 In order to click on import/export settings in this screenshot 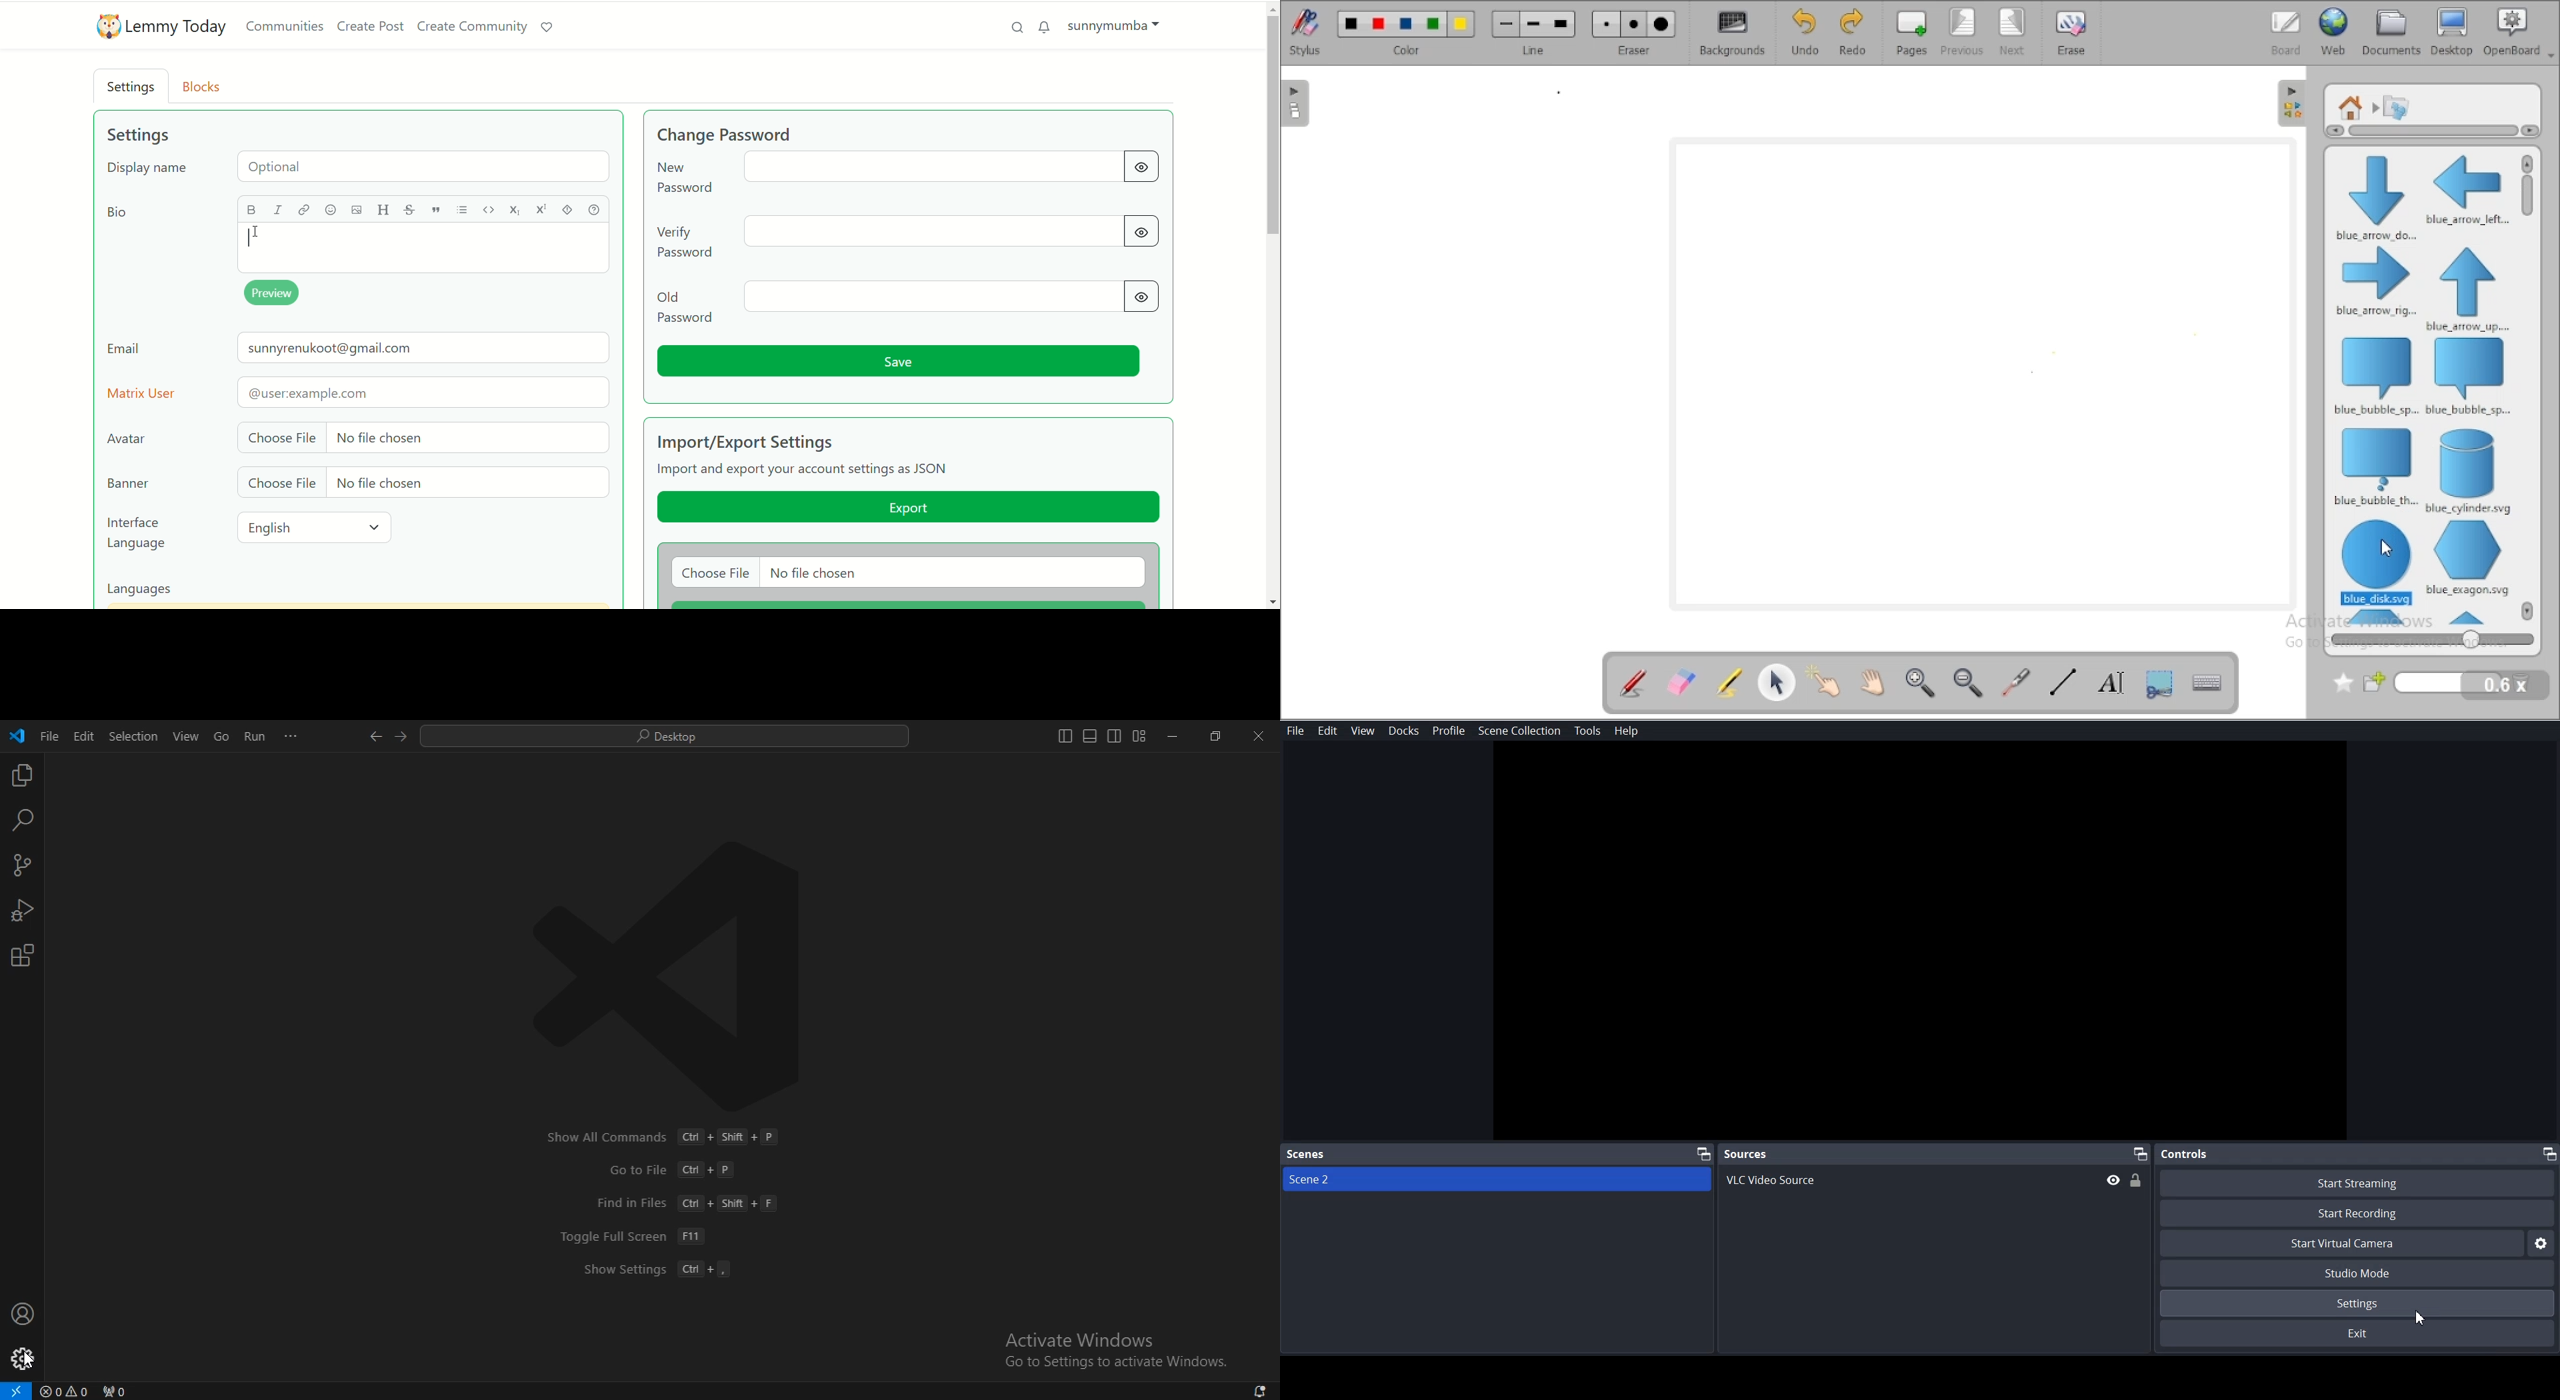, I will do `click(773, 441)`.